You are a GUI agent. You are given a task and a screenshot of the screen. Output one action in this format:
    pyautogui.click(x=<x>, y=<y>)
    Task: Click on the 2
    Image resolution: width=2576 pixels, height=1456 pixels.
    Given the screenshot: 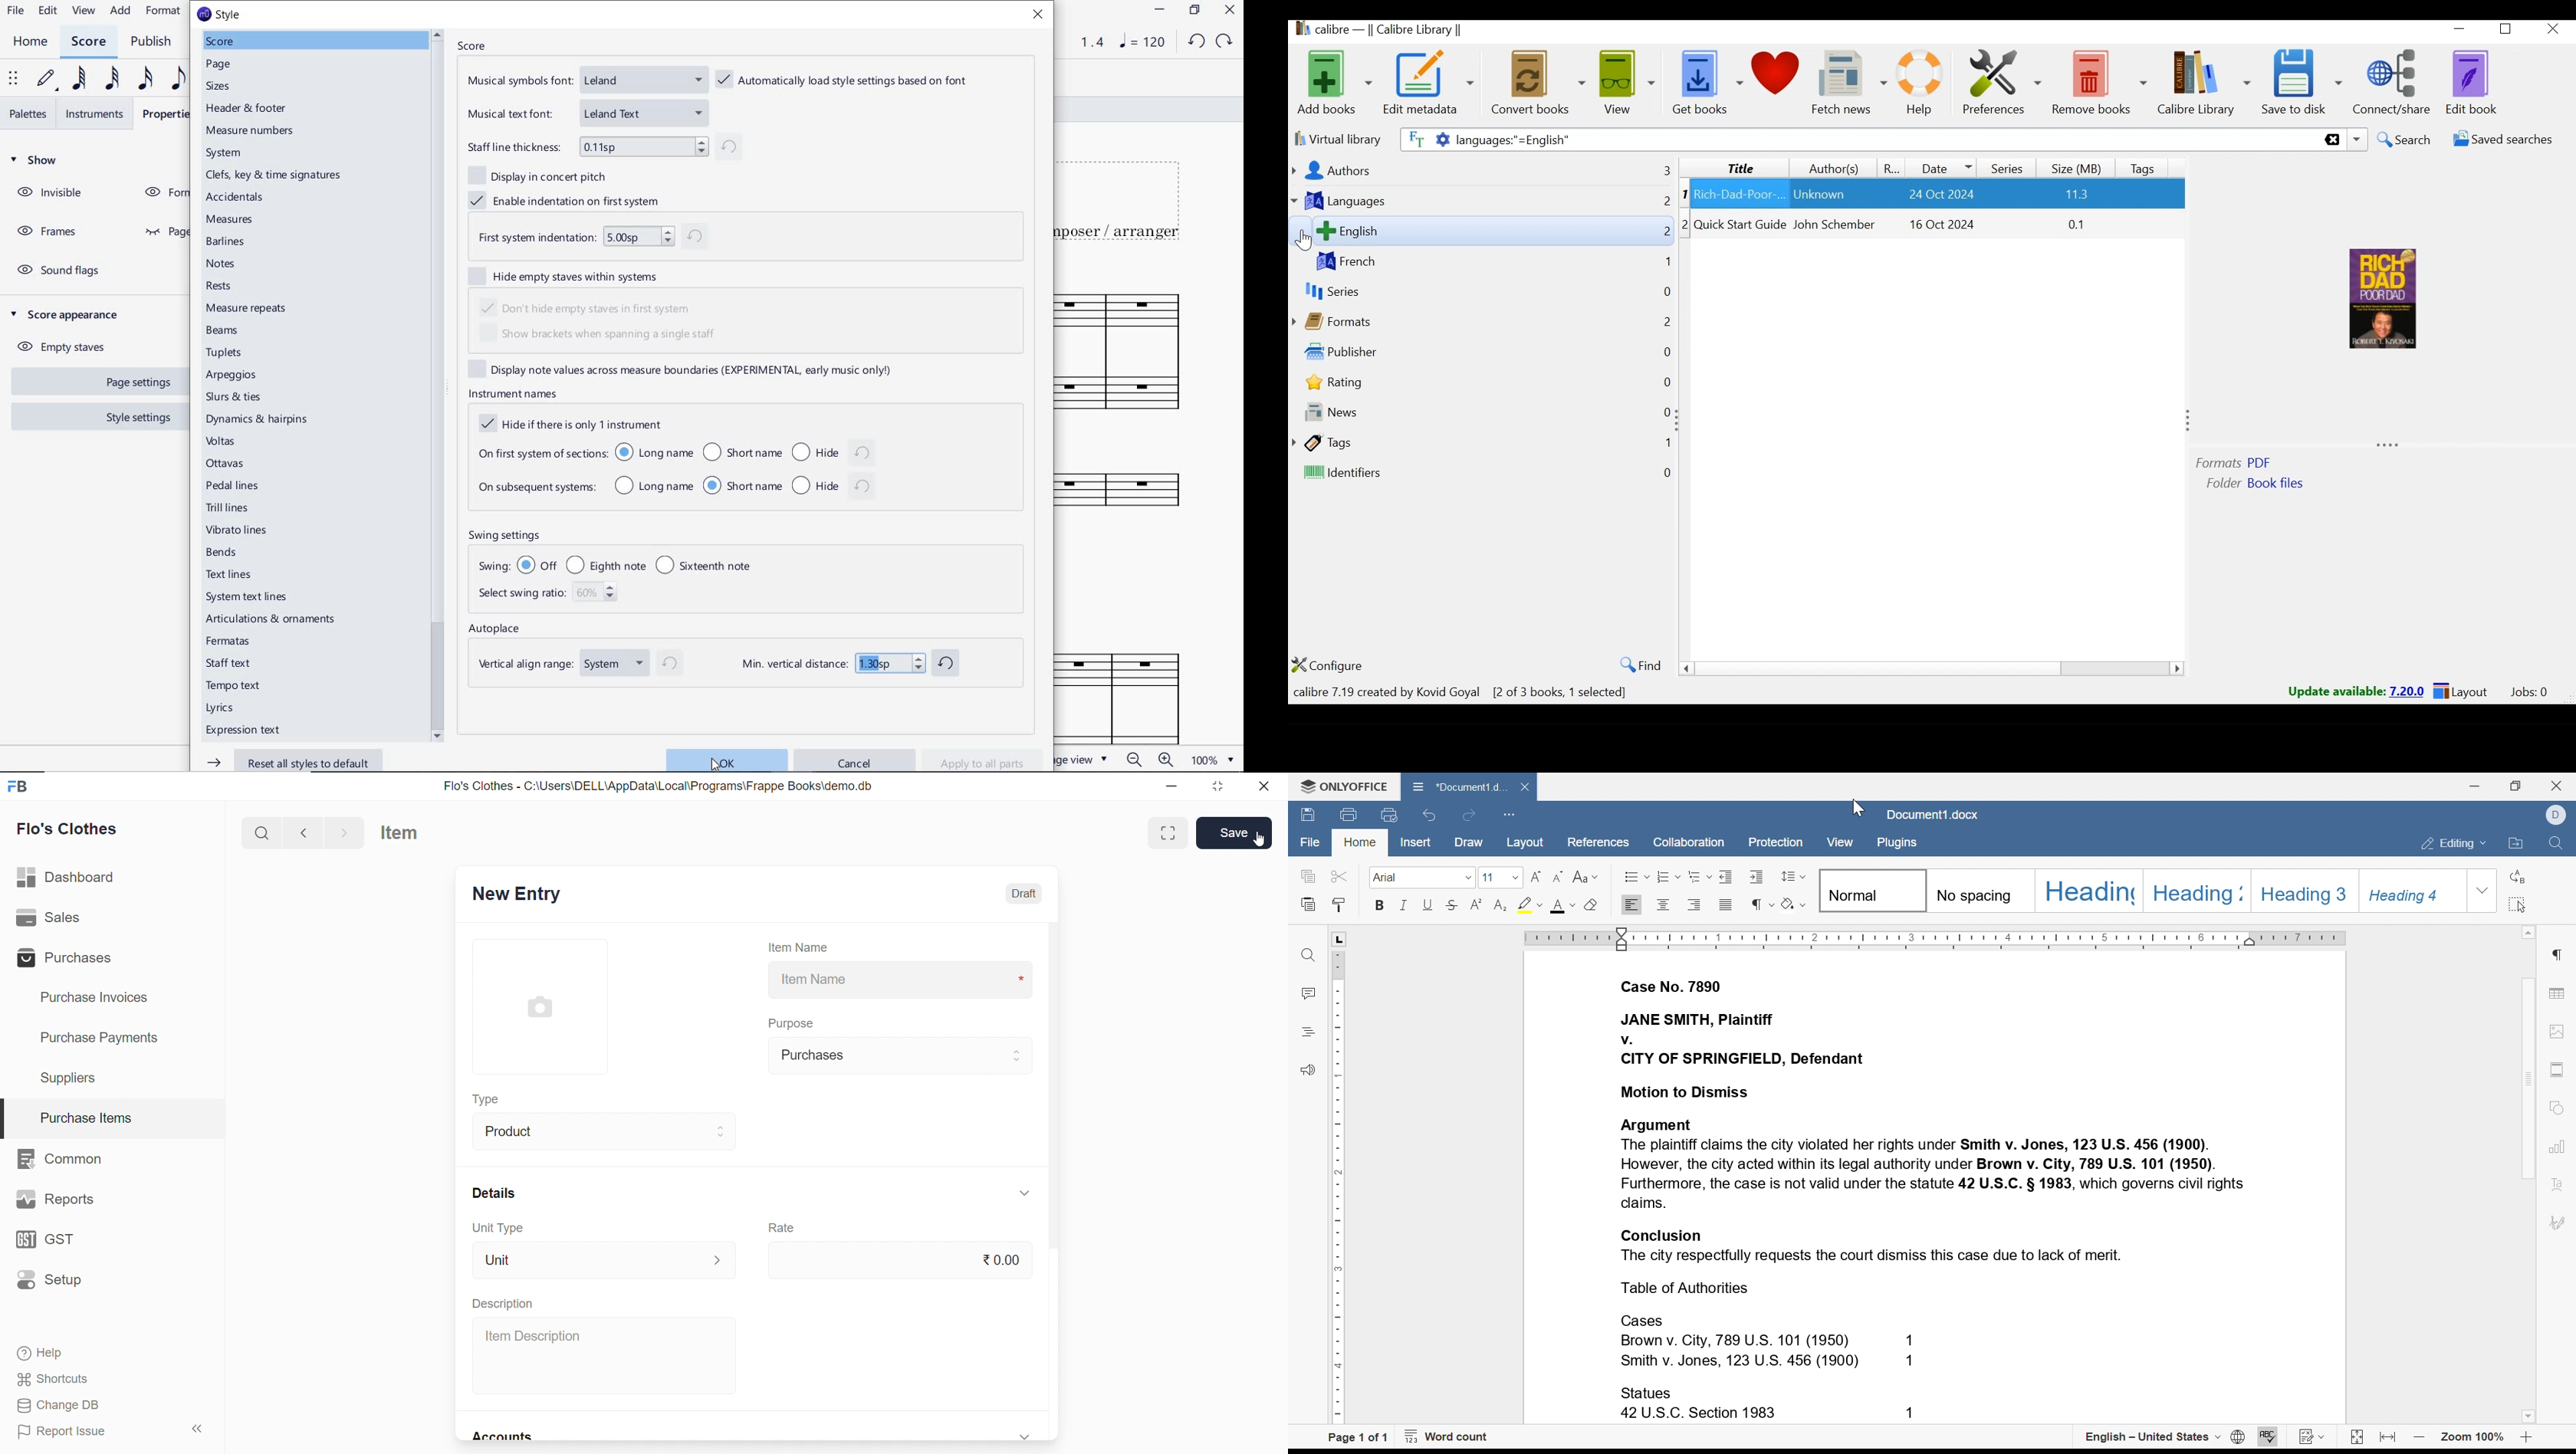 What is the action you would take?
    pyautogui.click(x=1660, y=321)
    